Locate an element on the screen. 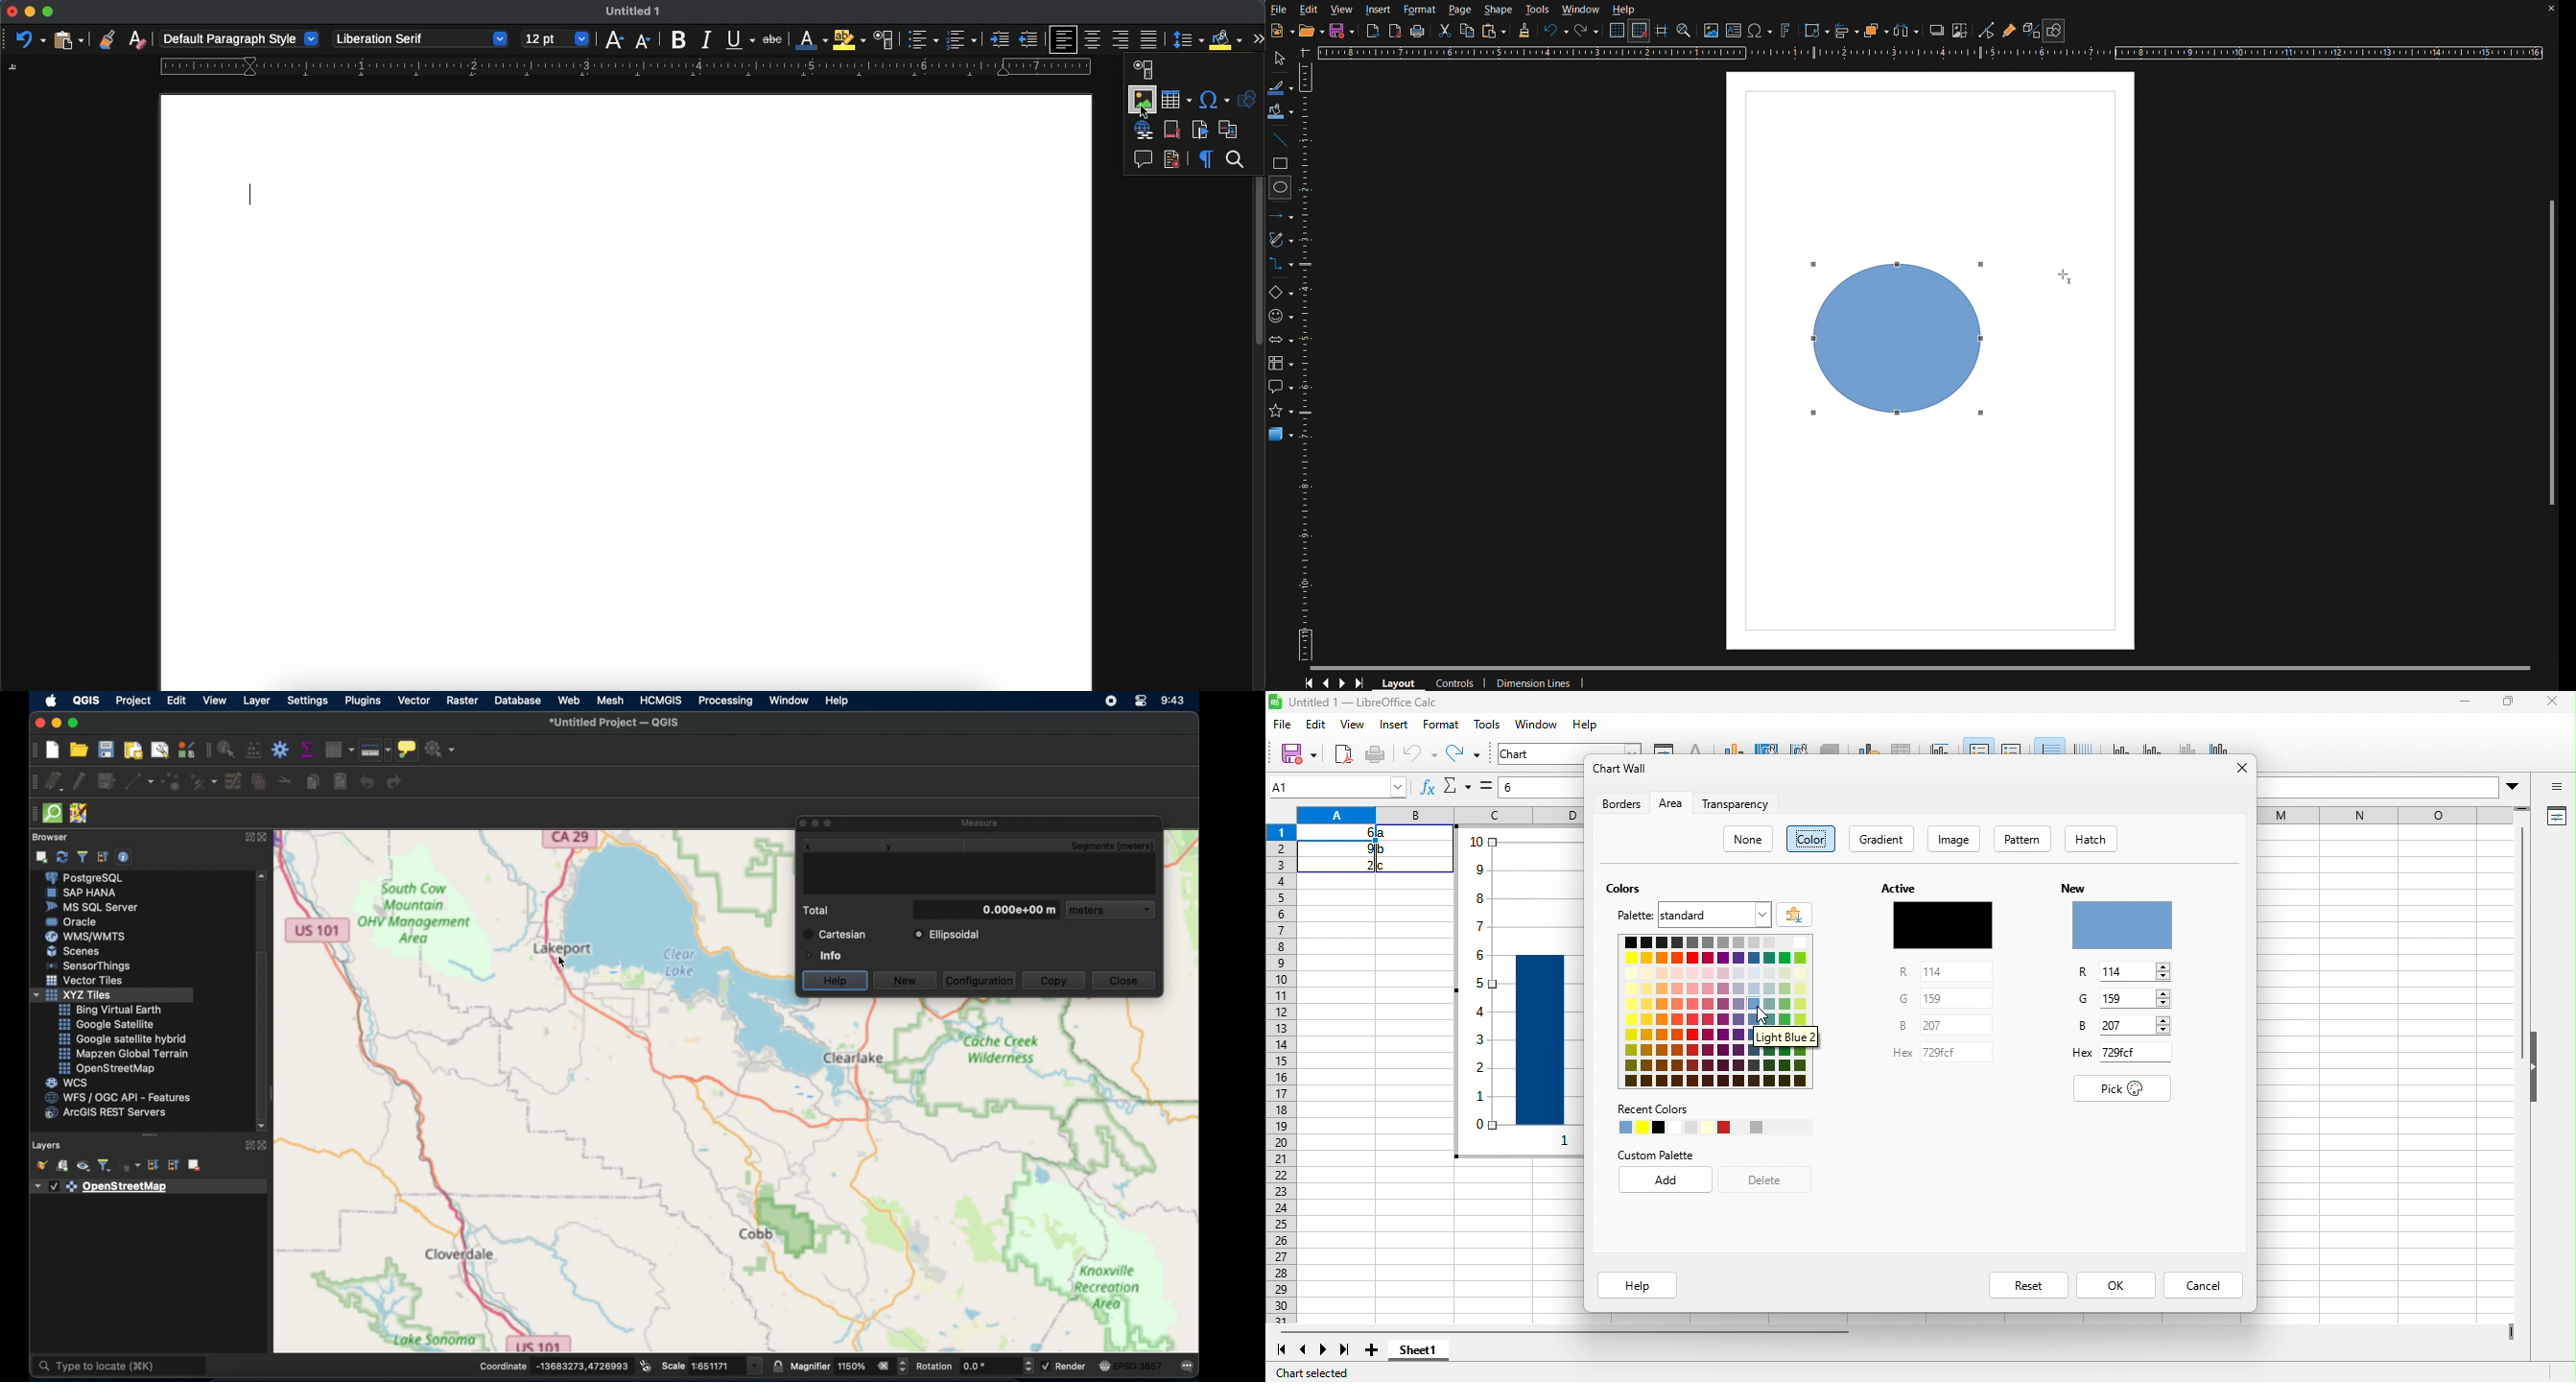 The height and width of the screenshot is (1400, 2576). Basic Shapes is located at coordinates (1280, 289).